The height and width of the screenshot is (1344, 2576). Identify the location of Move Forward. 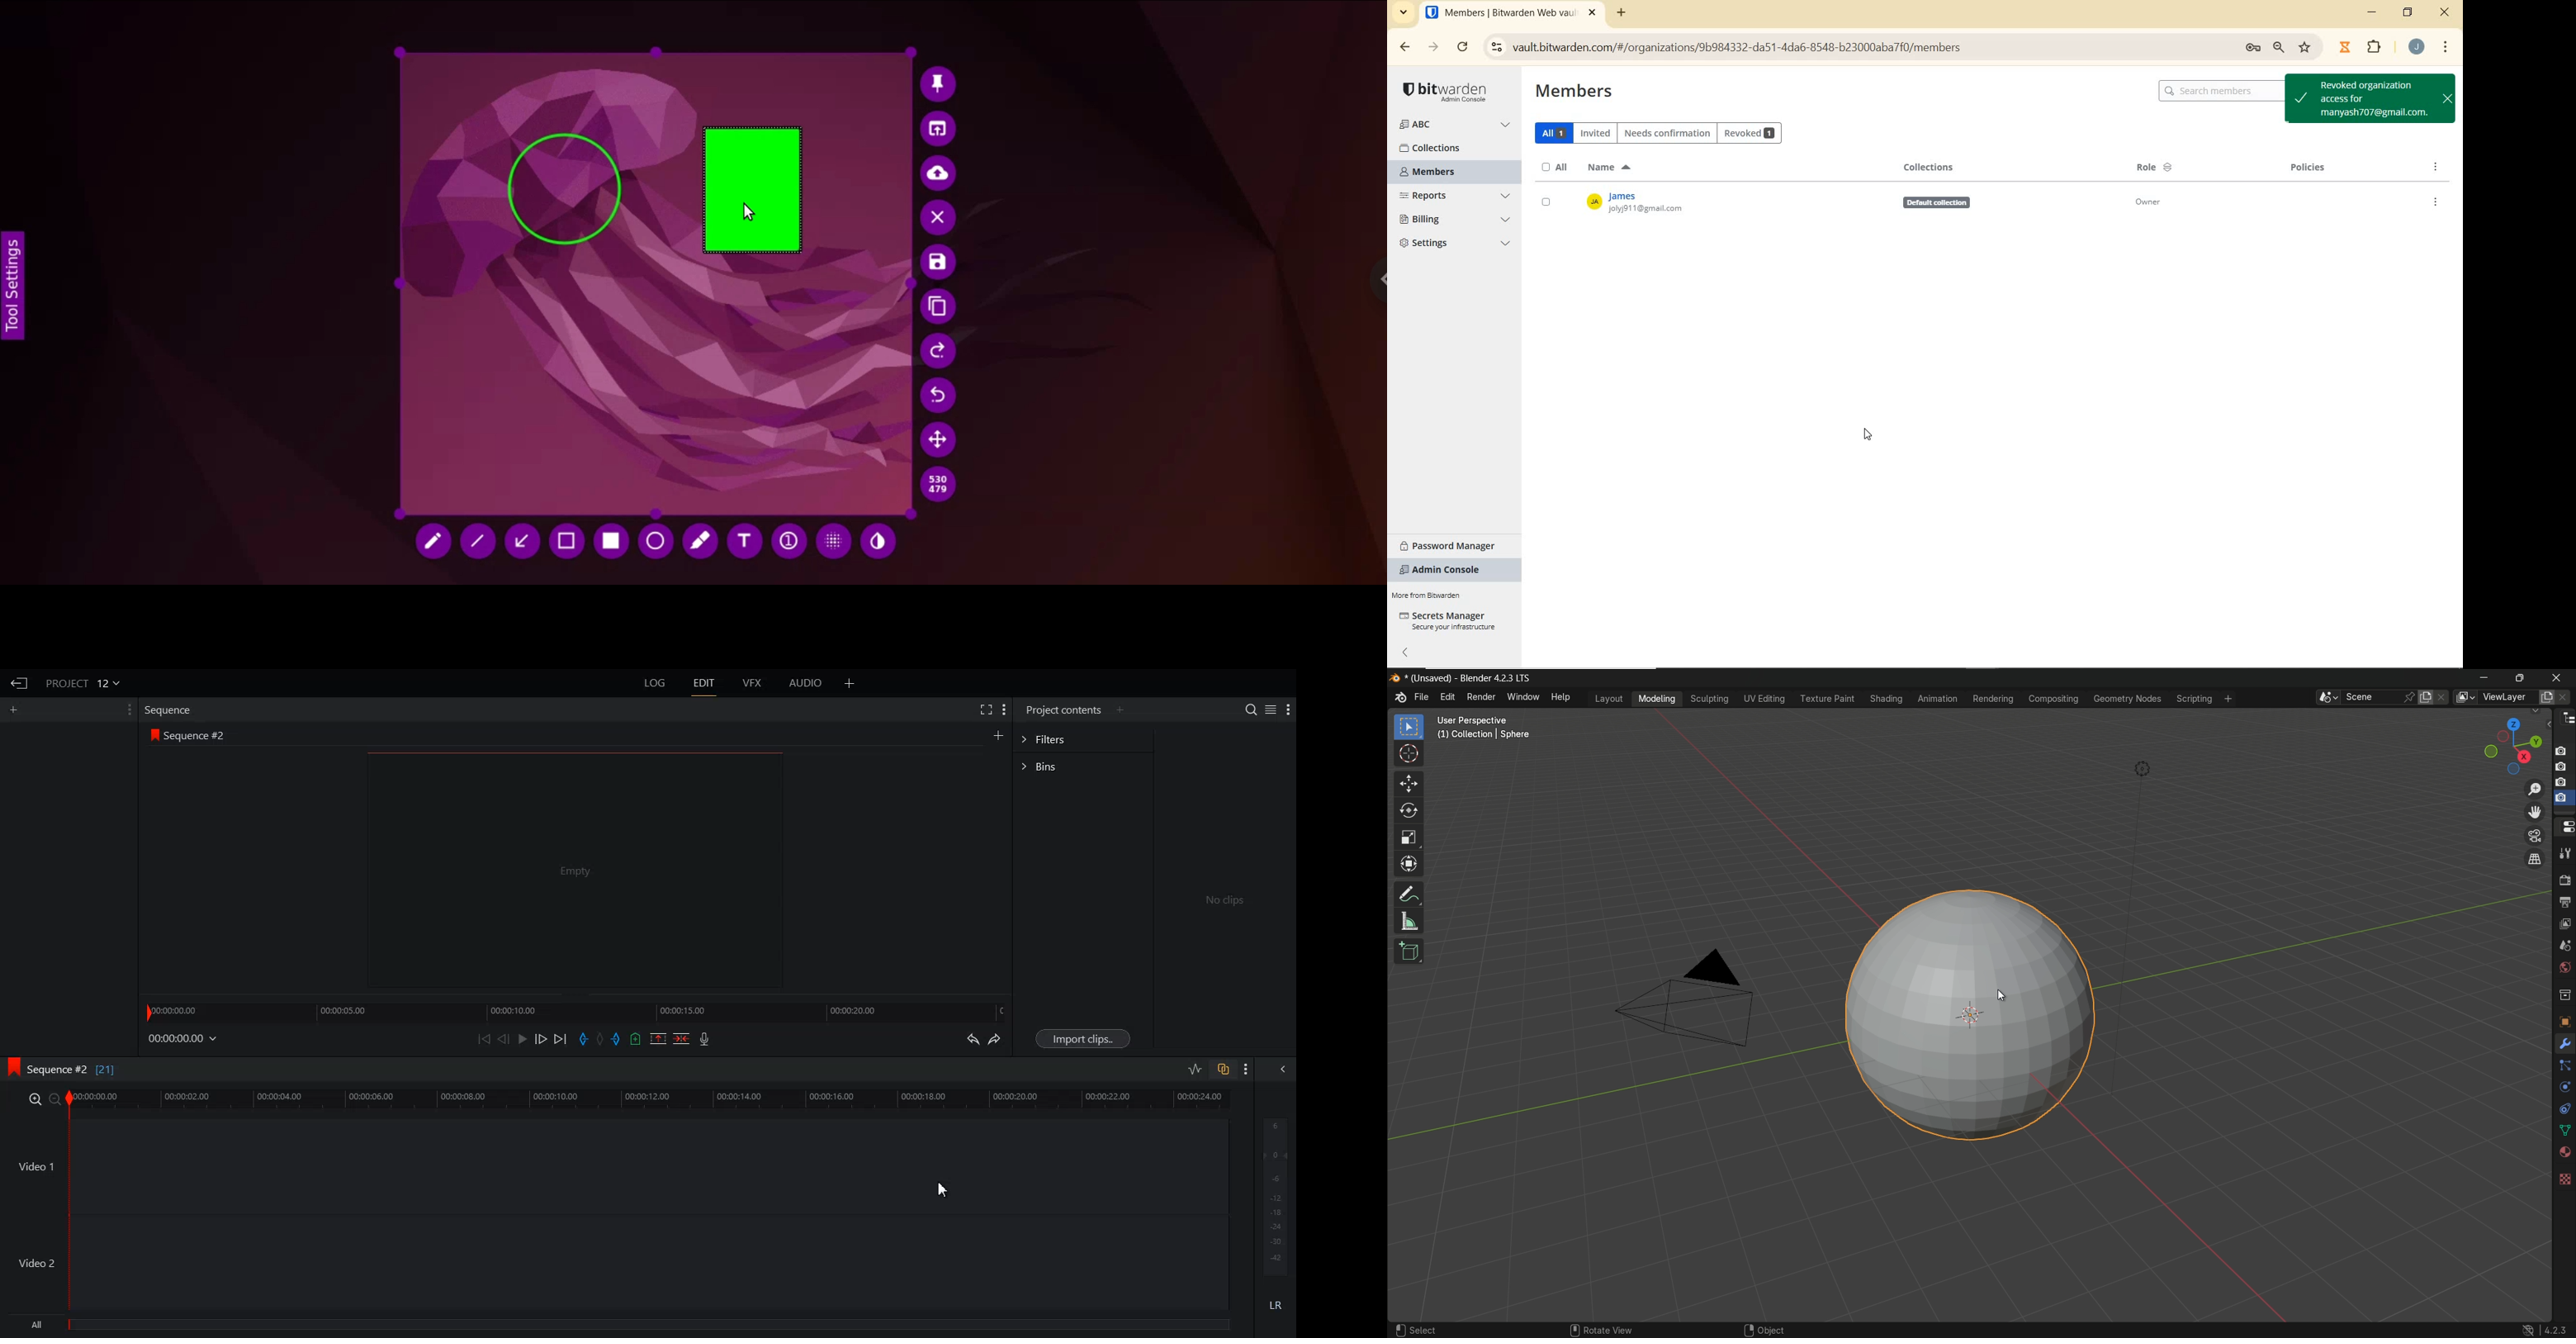
(561, 1039).